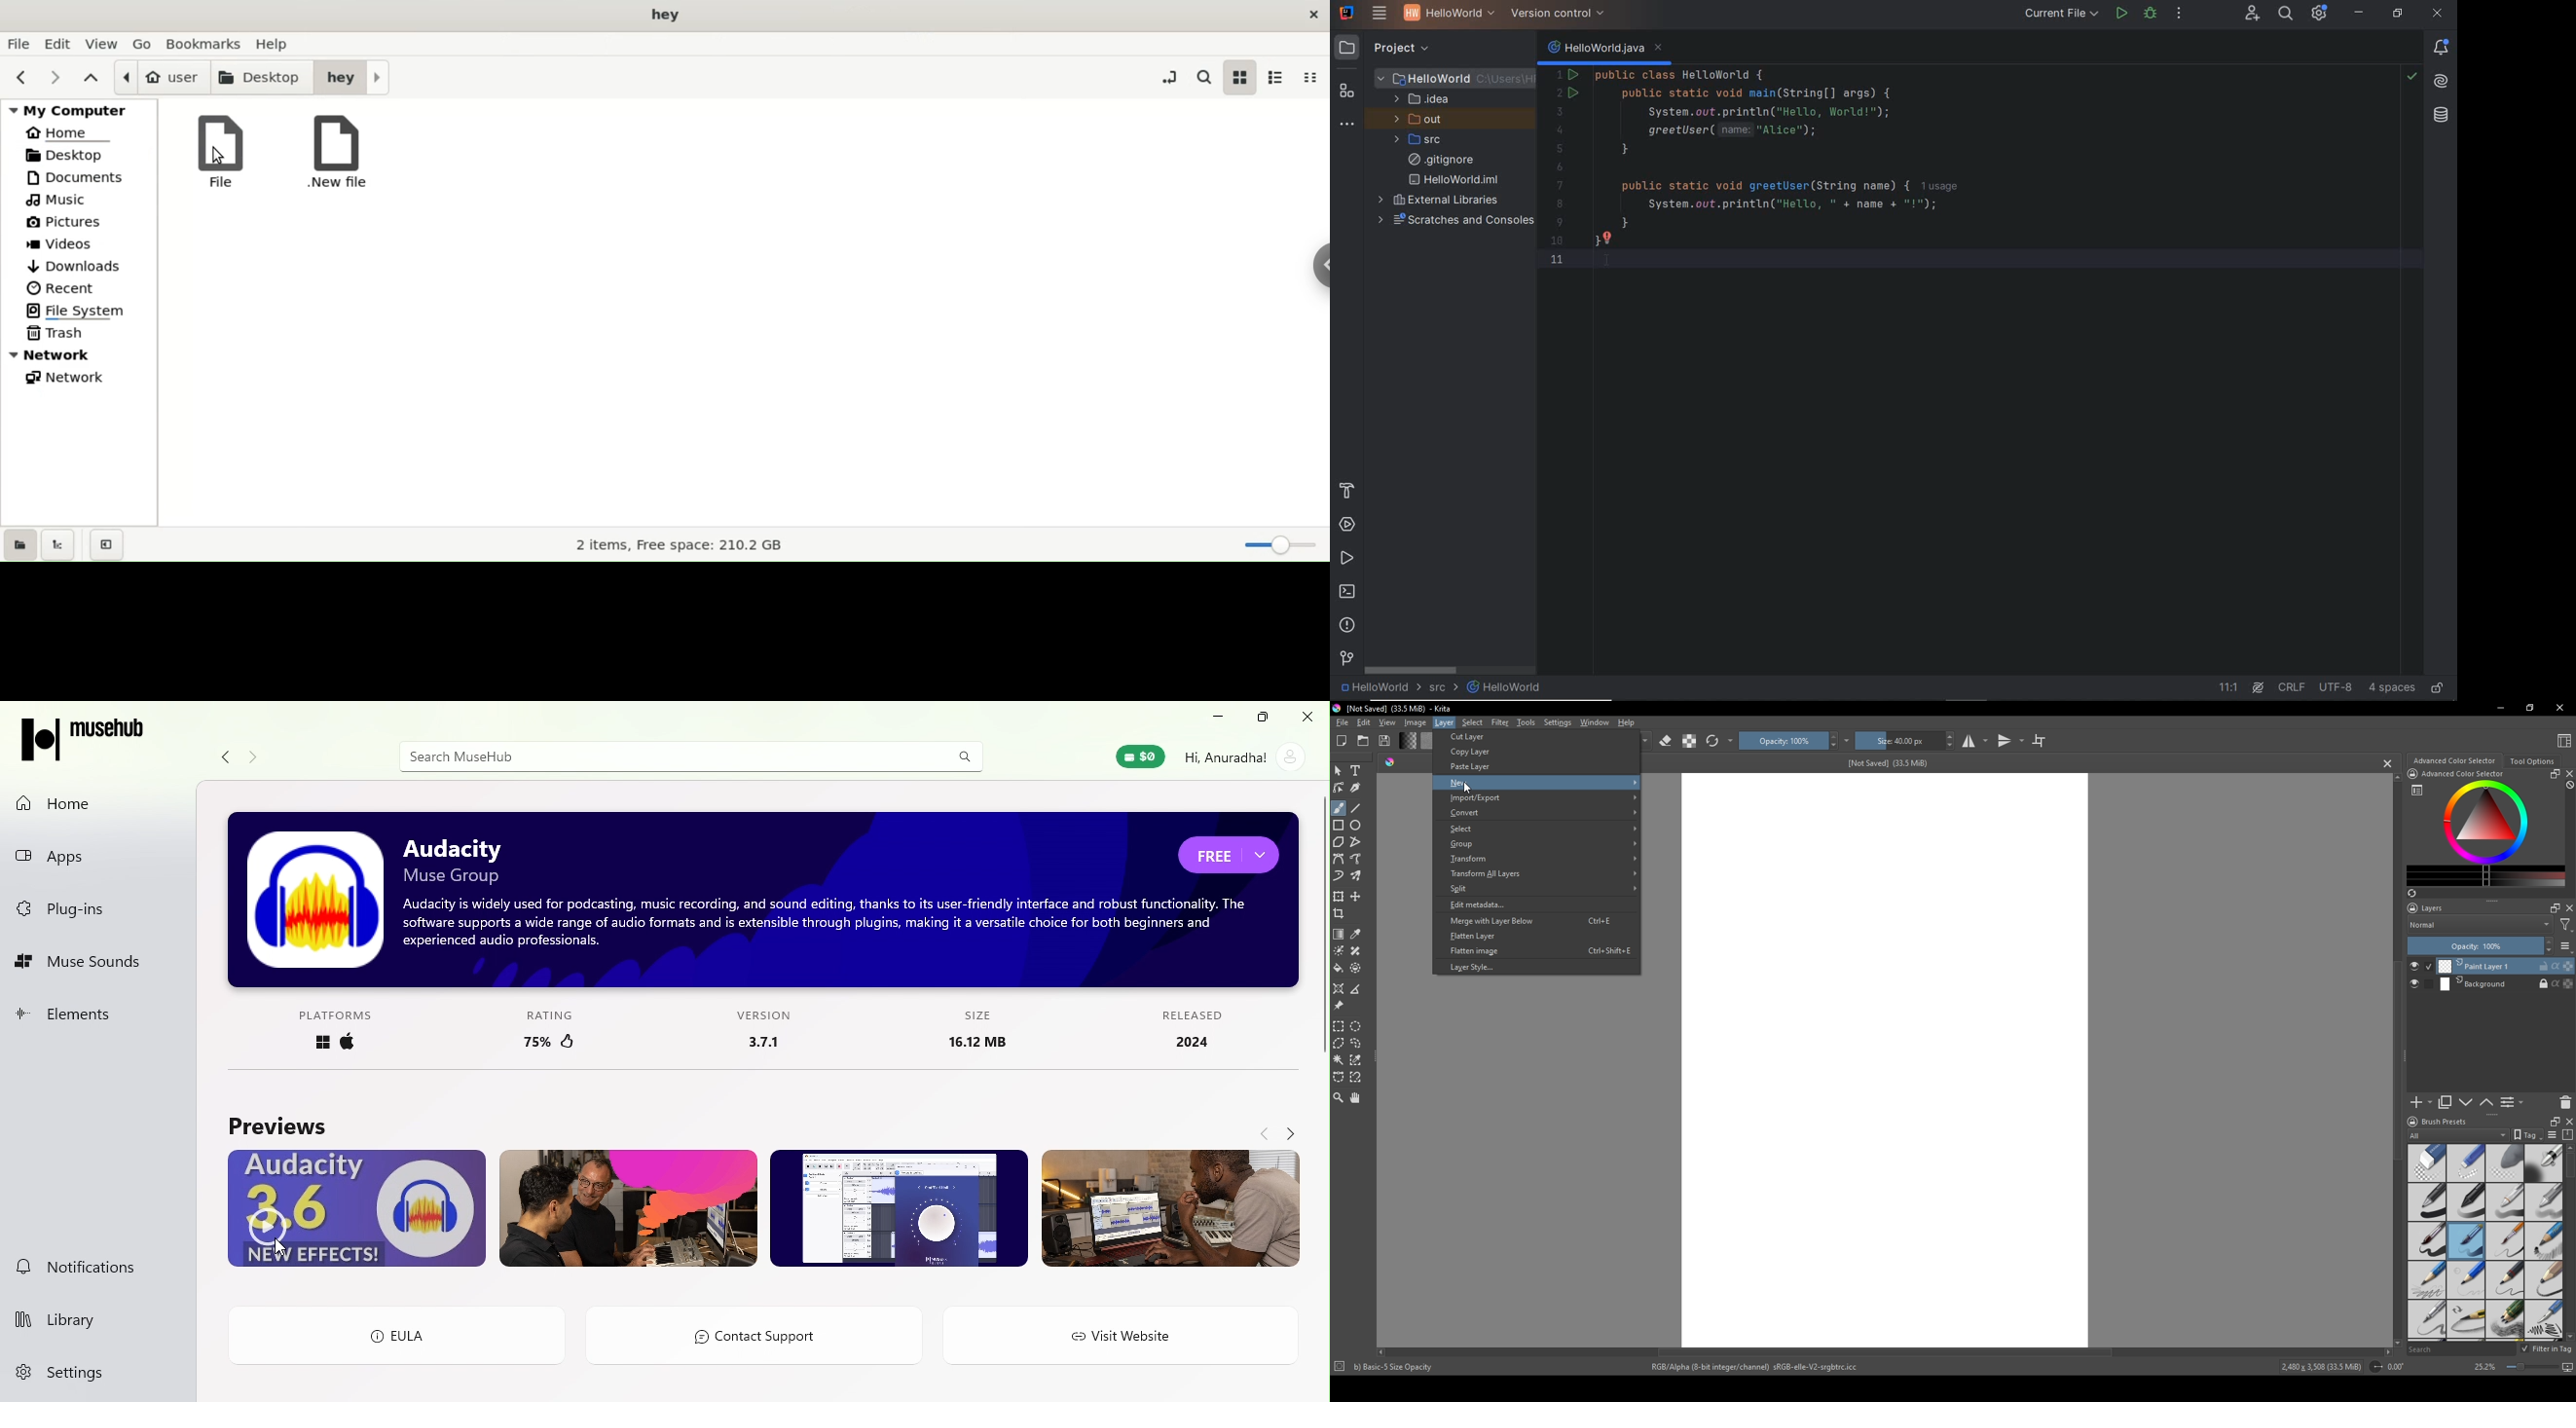 This screenshot has width=2576, height=1428. Describe the element at coordinates (1339, 826) in the screenshot. I see `rectangle` at that location.